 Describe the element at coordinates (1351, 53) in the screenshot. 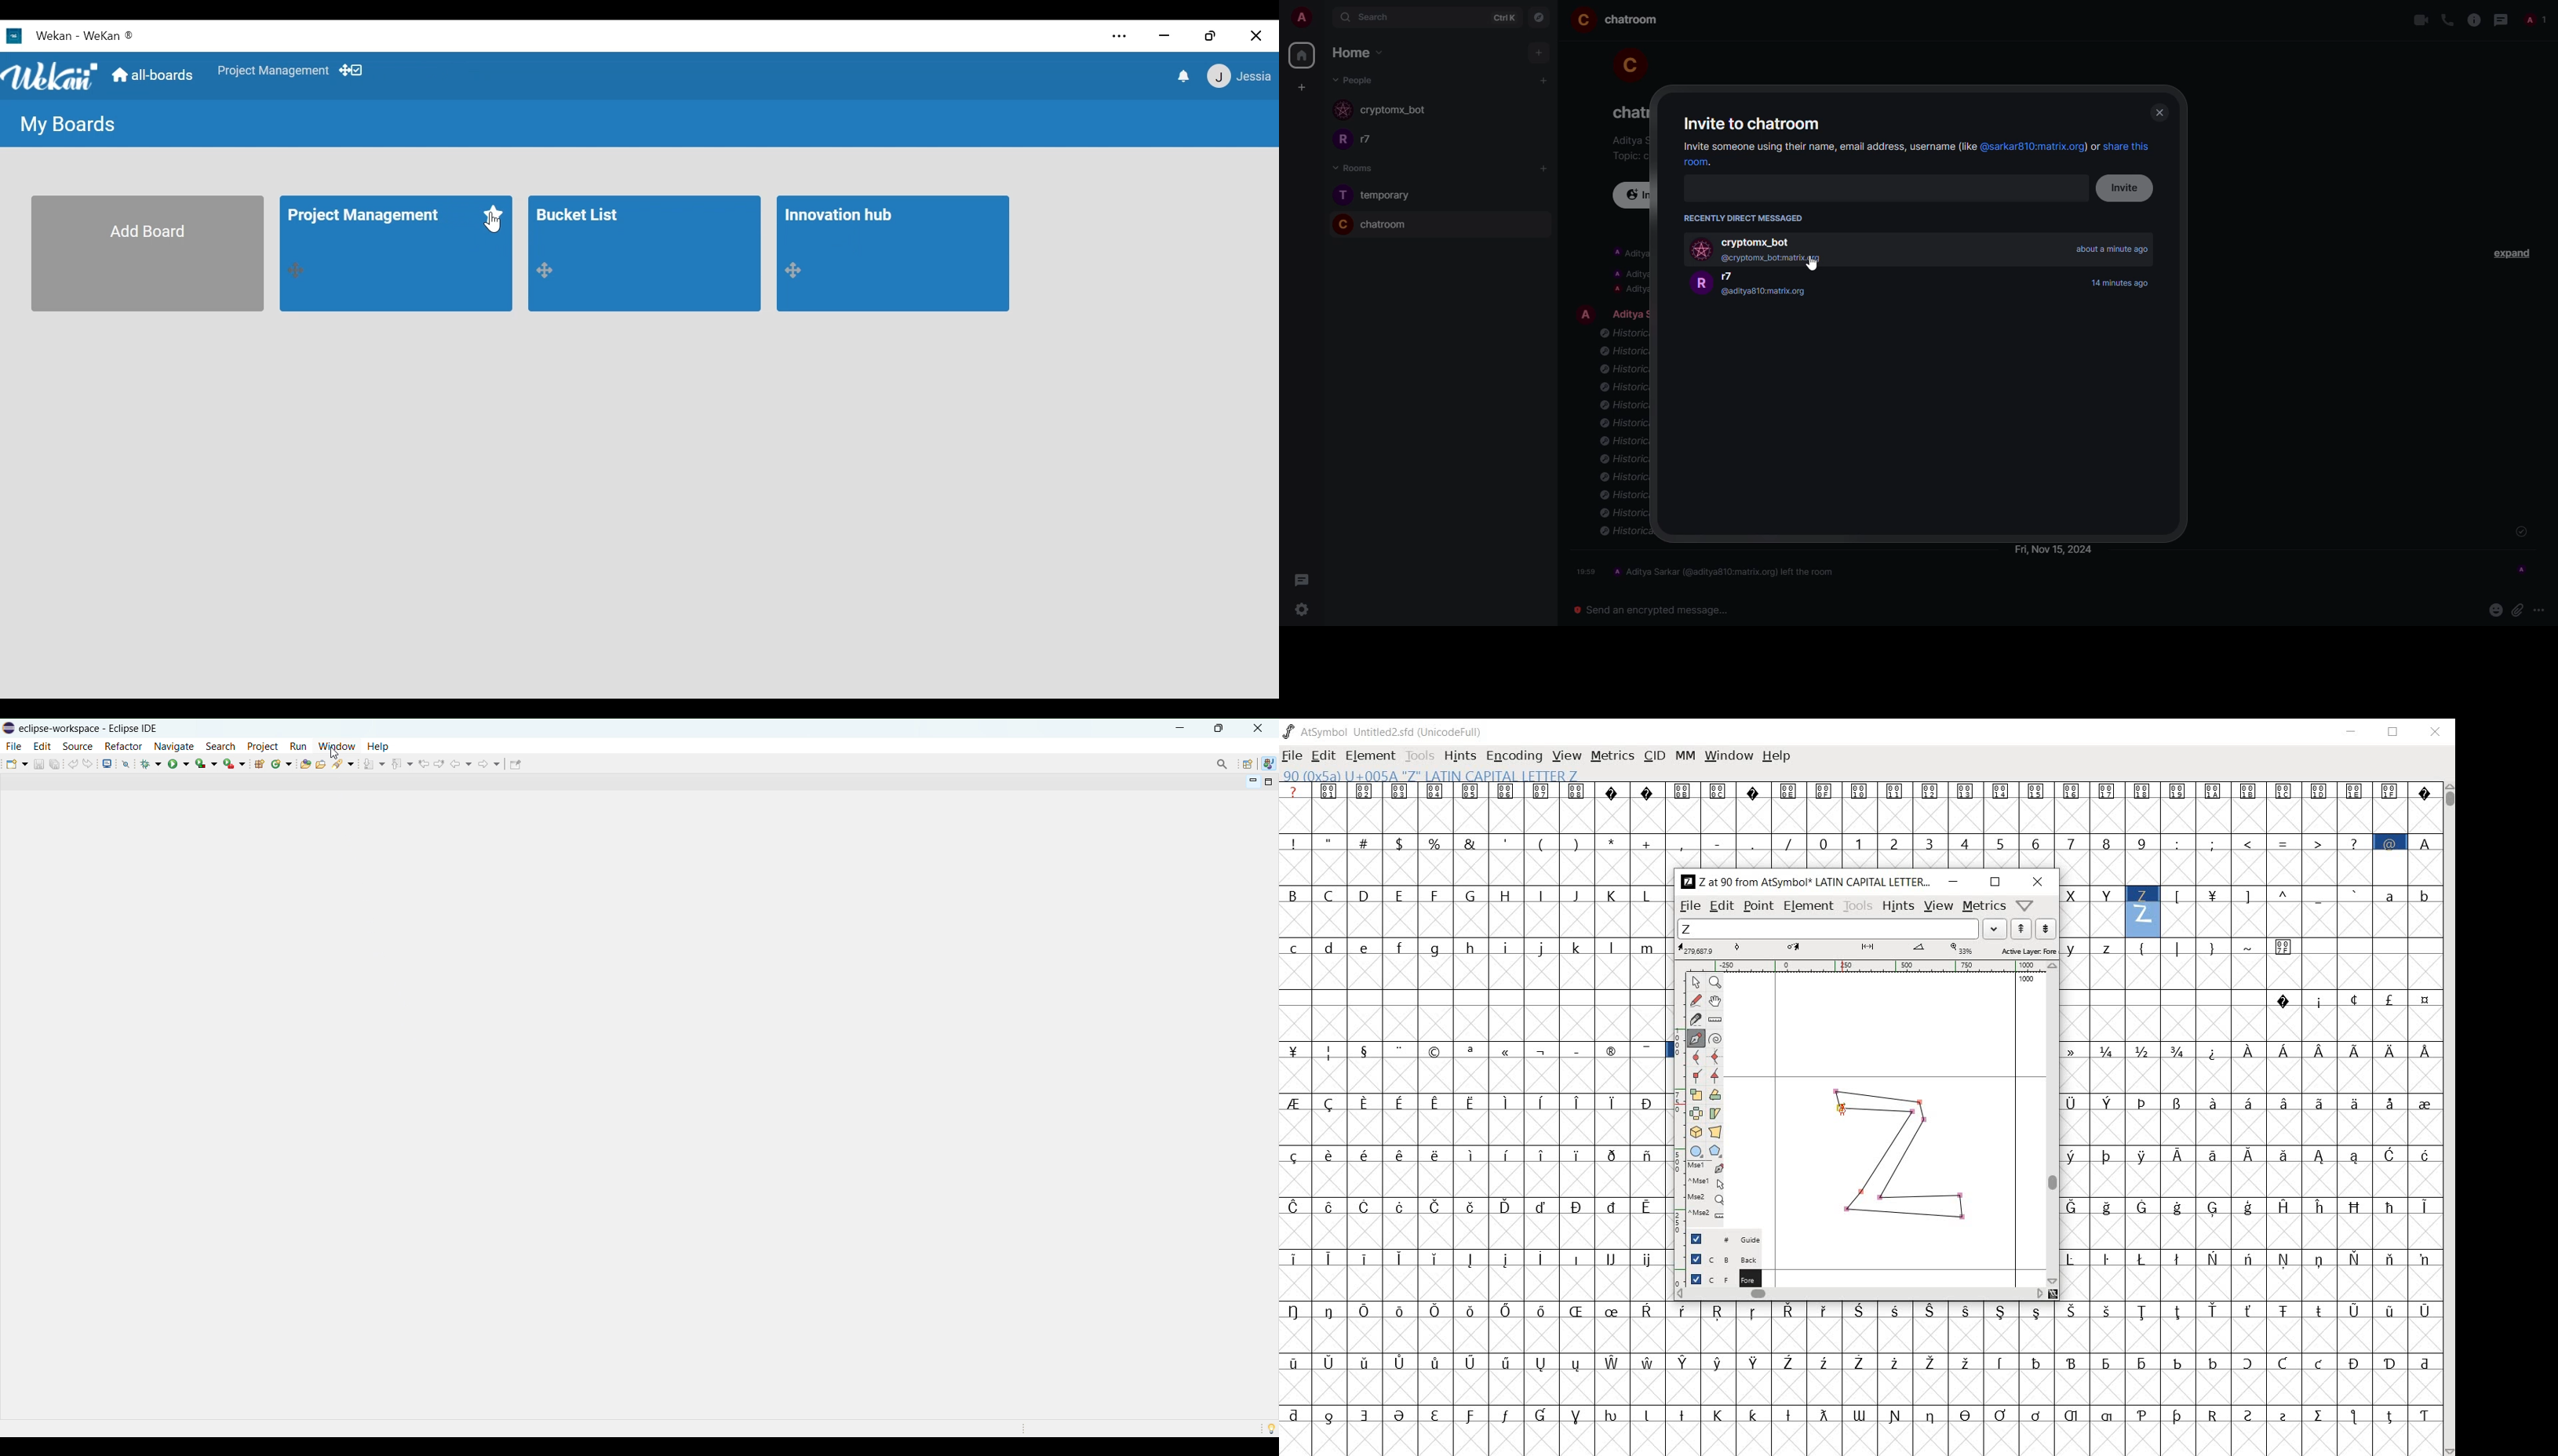

I see `home` at that location.